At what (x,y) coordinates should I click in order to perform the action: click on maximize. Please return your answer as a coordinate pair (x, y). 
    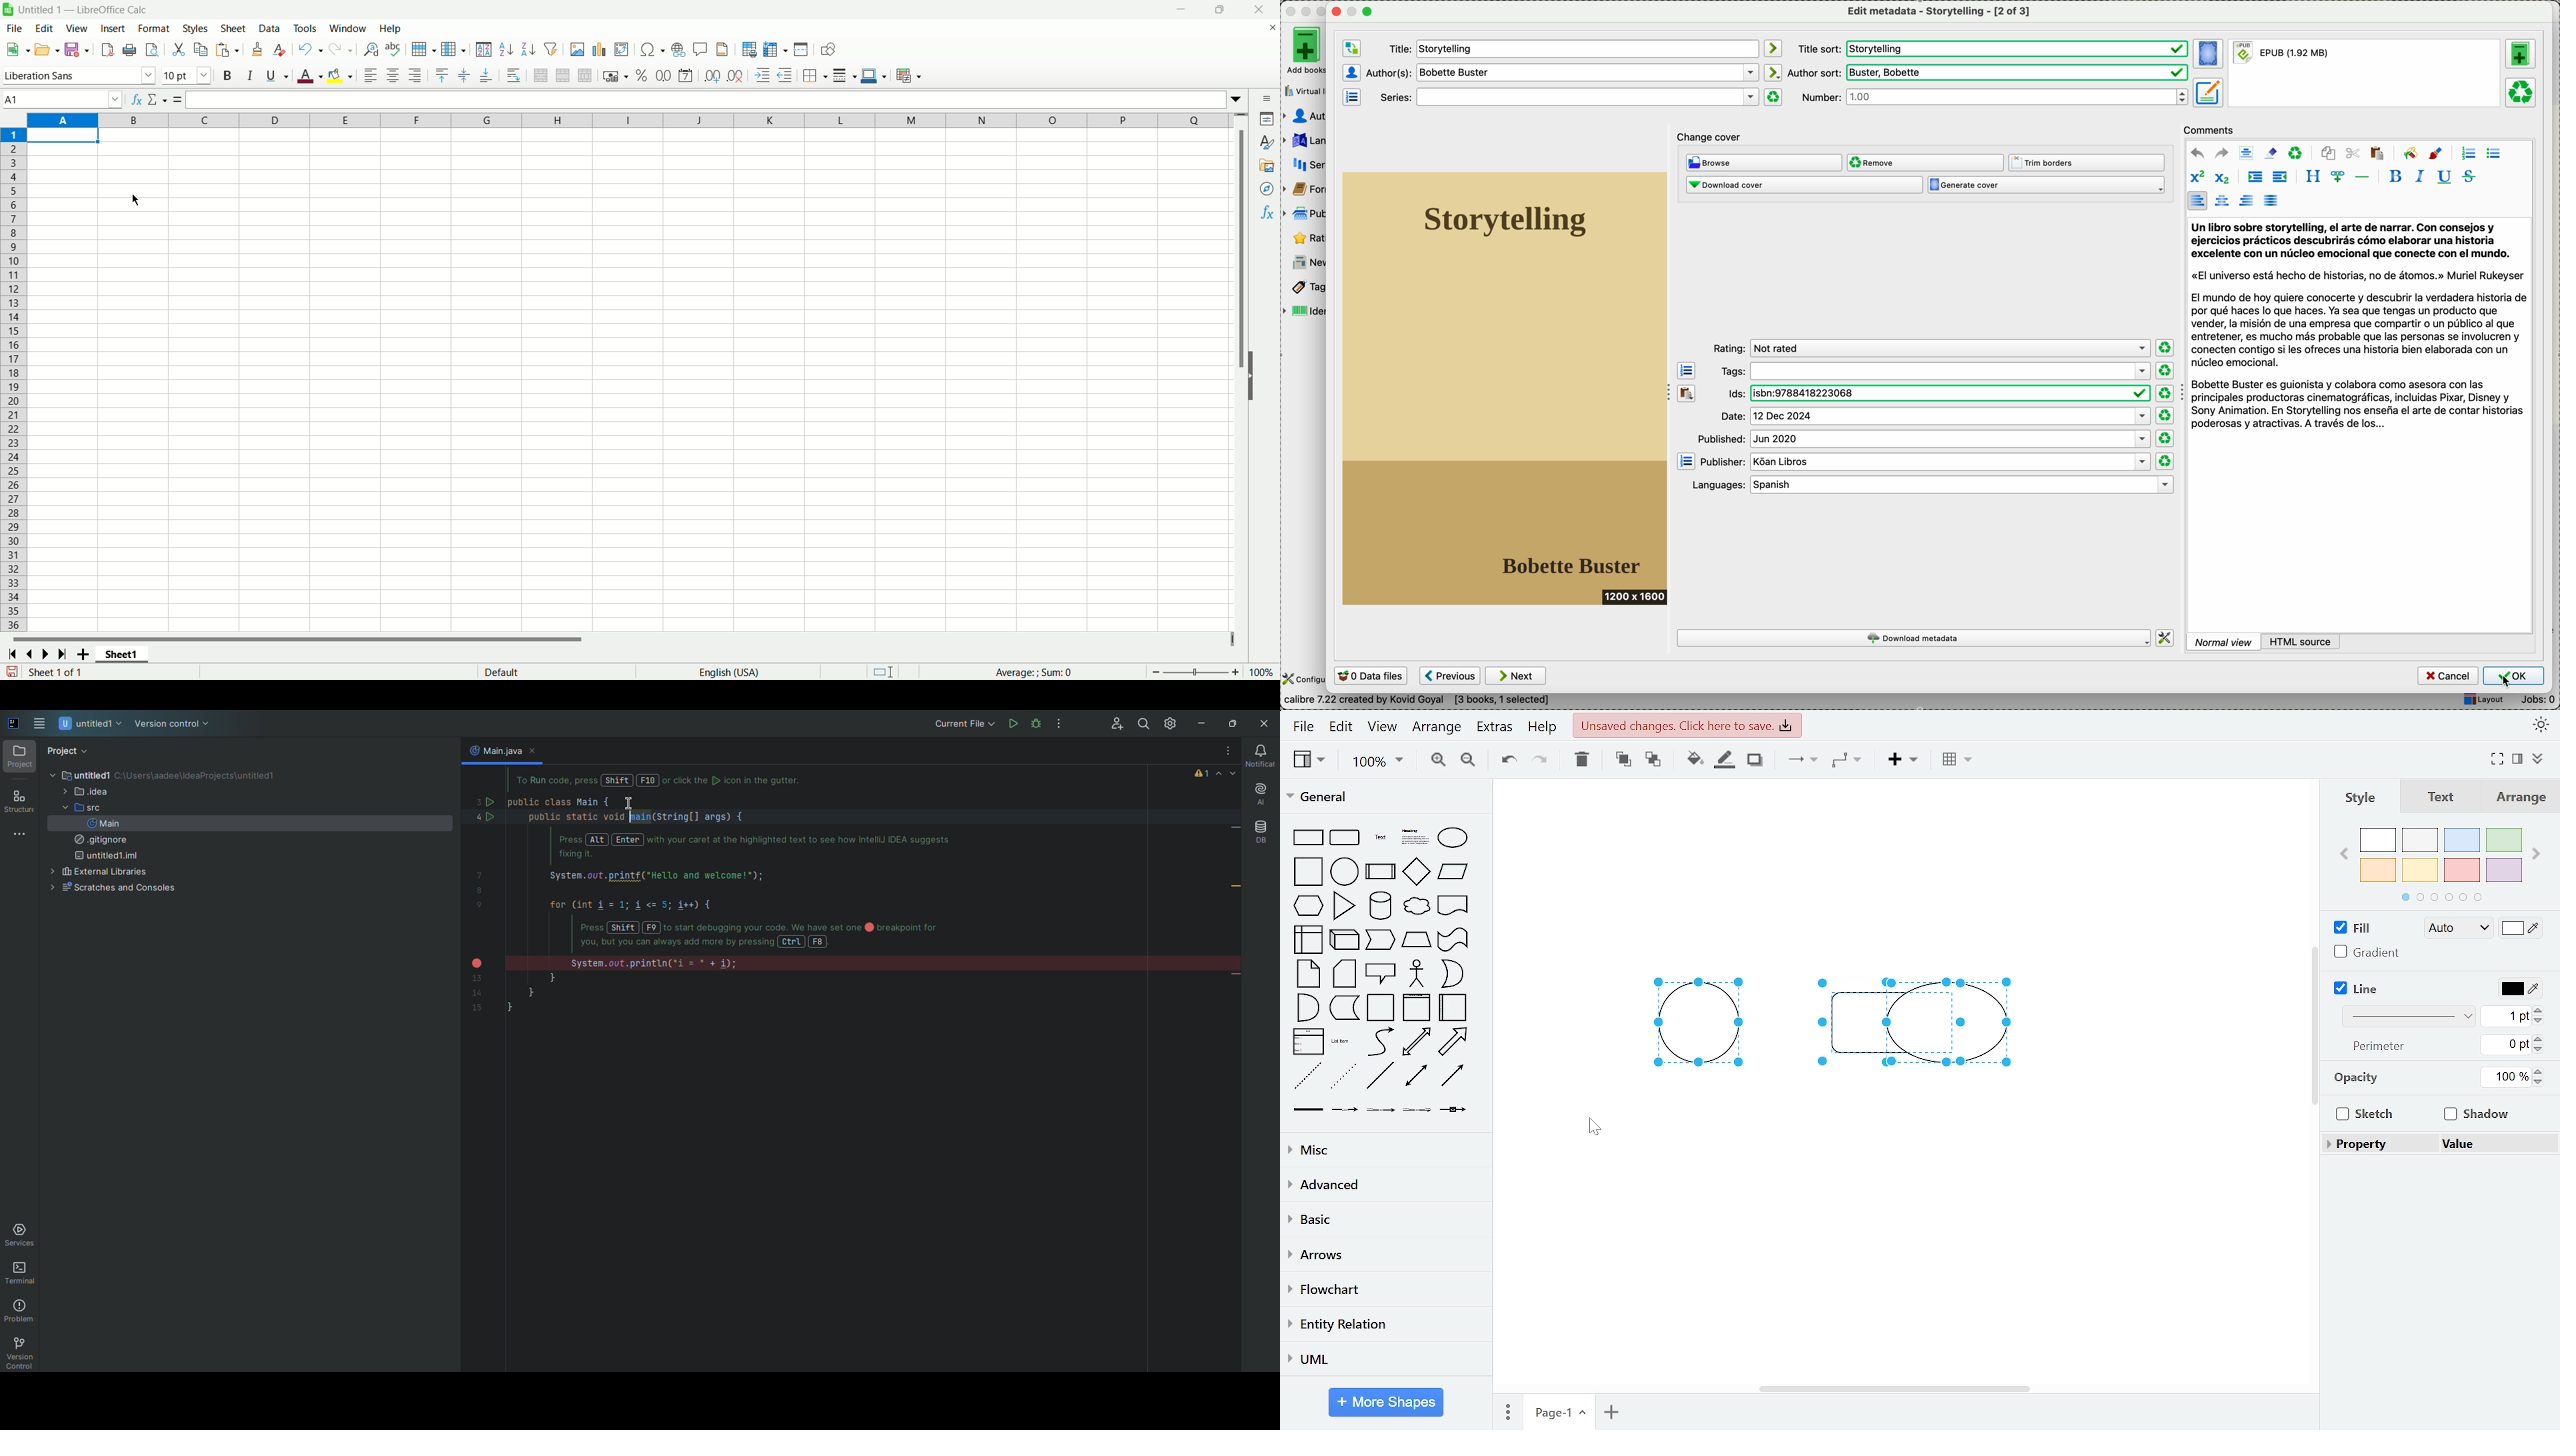
    Looking at the image, I should click on (1218, 11).